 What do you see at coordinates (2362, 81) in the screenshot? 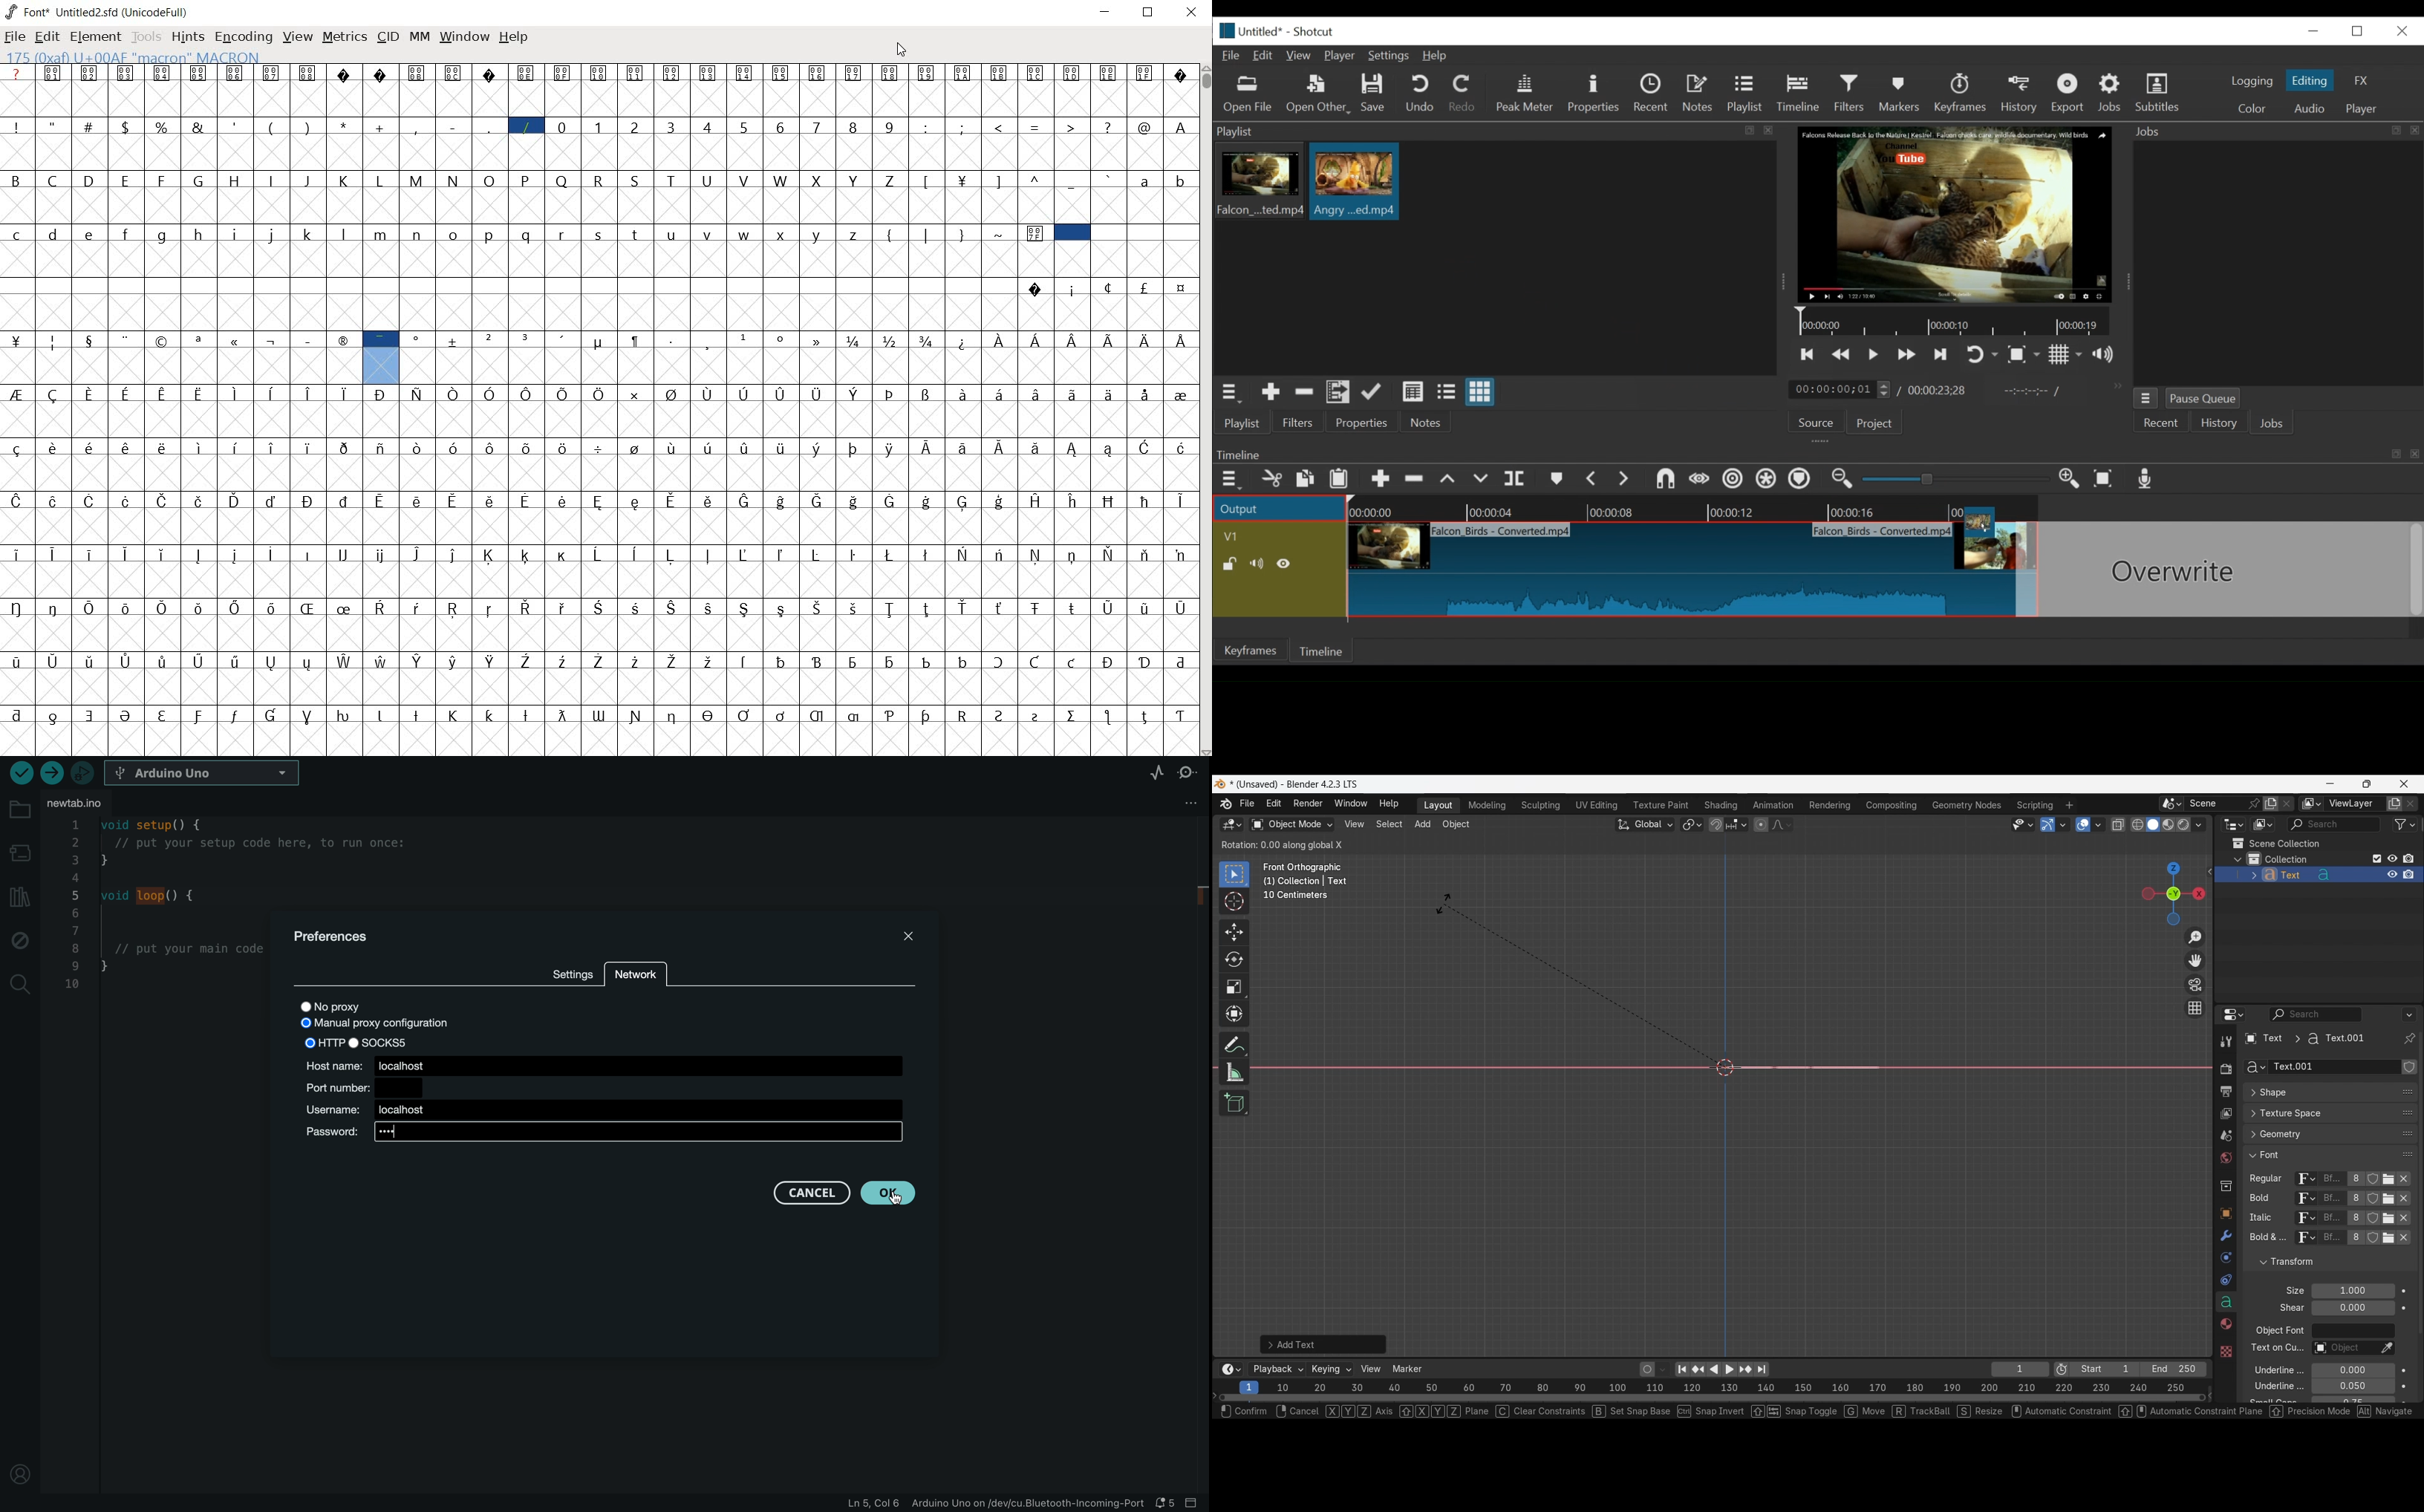
I see `FX` at bounding box center [2362, 81].